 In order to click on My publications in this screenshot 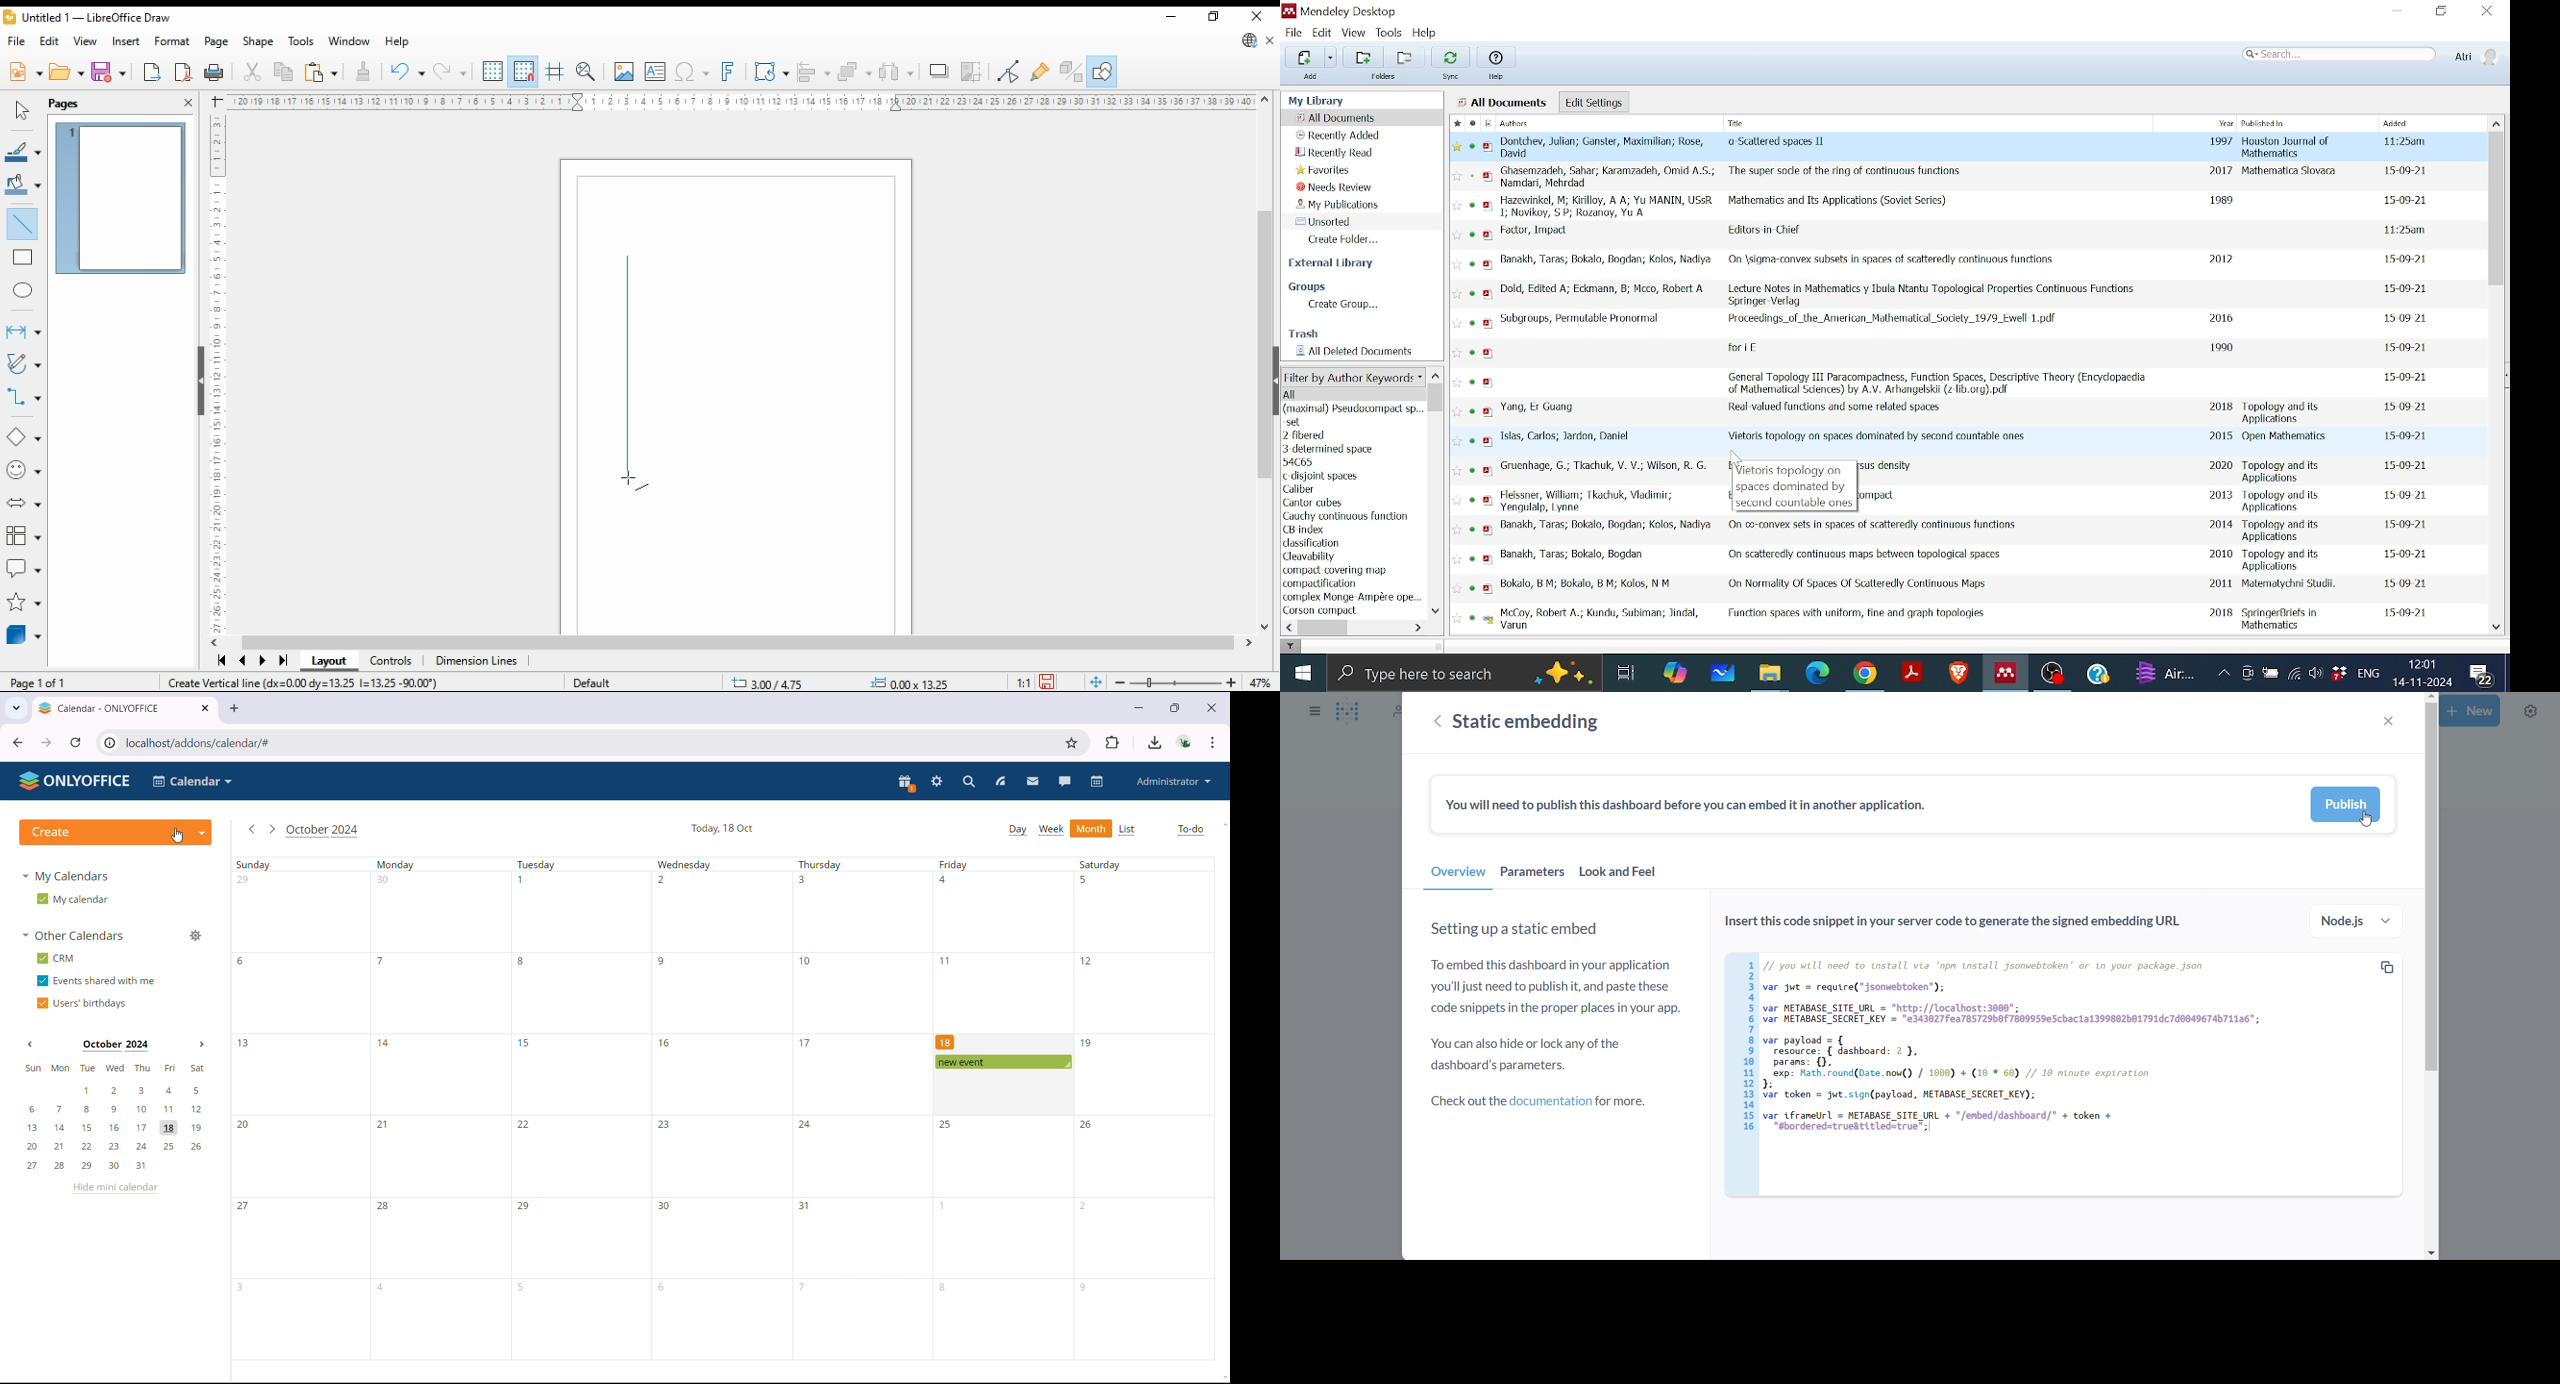, I will do `click(1345, 205)`.